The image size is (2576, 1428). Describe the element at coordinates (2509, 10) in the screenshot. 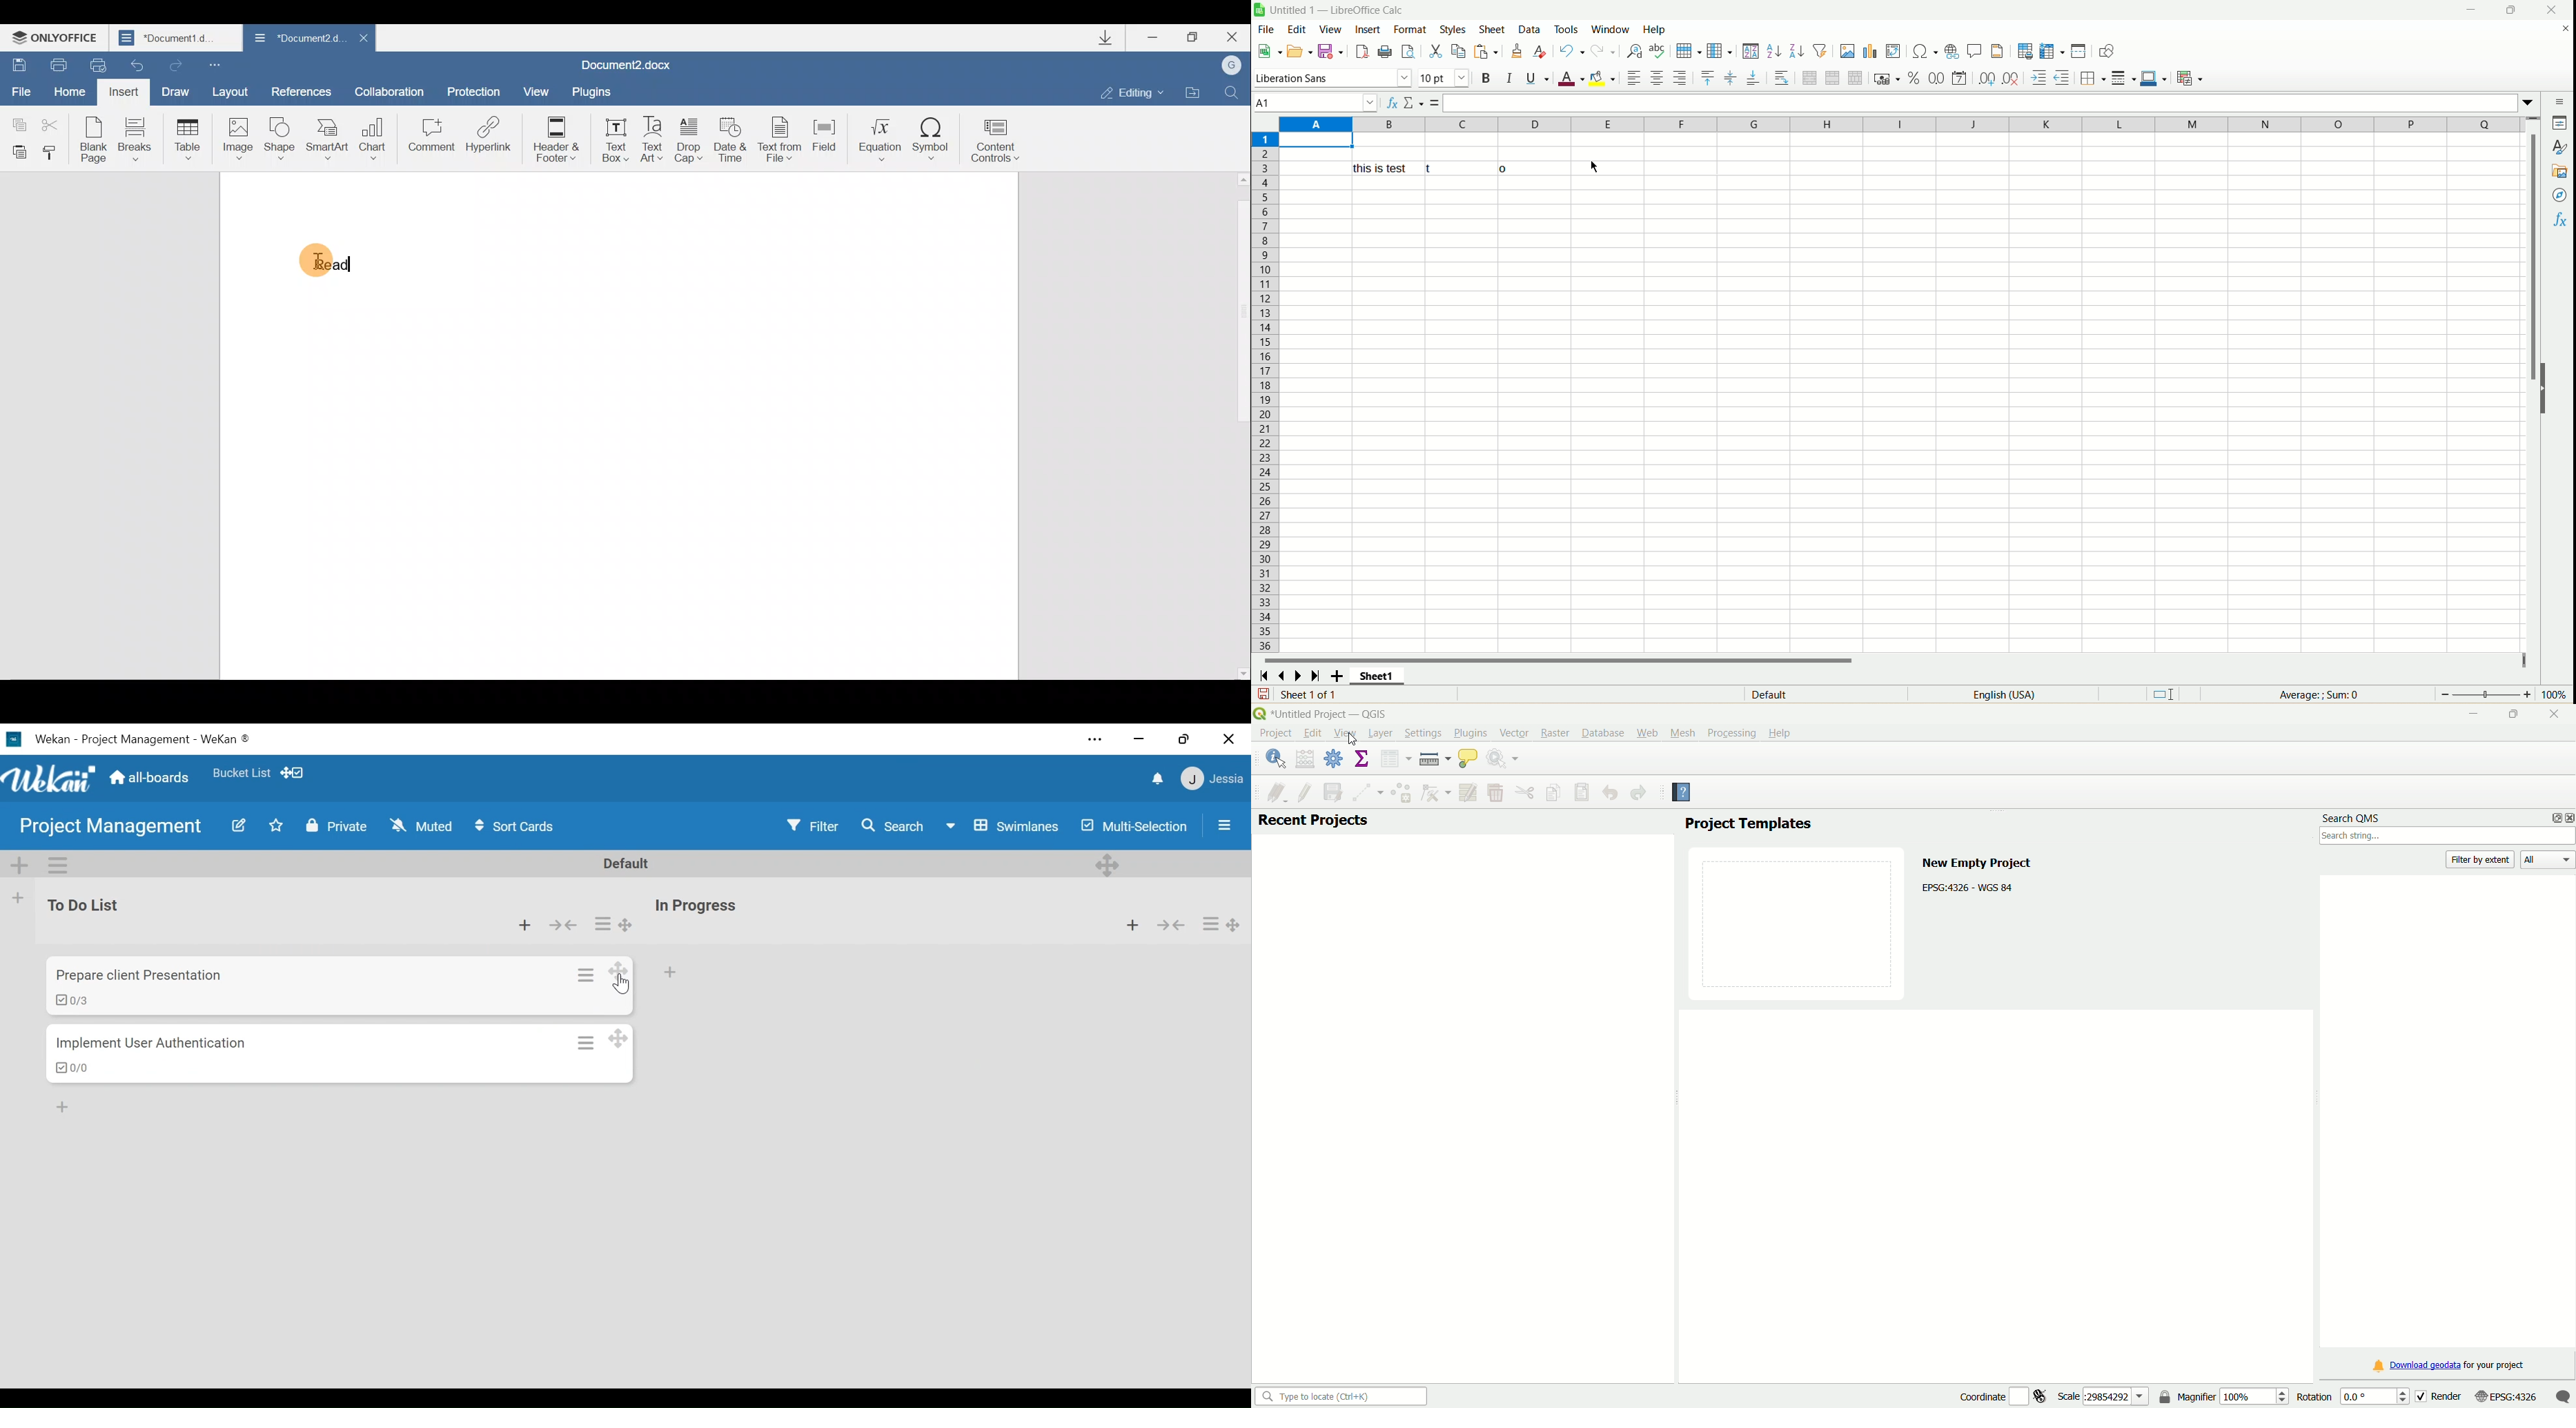

I see `maximize` at that location.